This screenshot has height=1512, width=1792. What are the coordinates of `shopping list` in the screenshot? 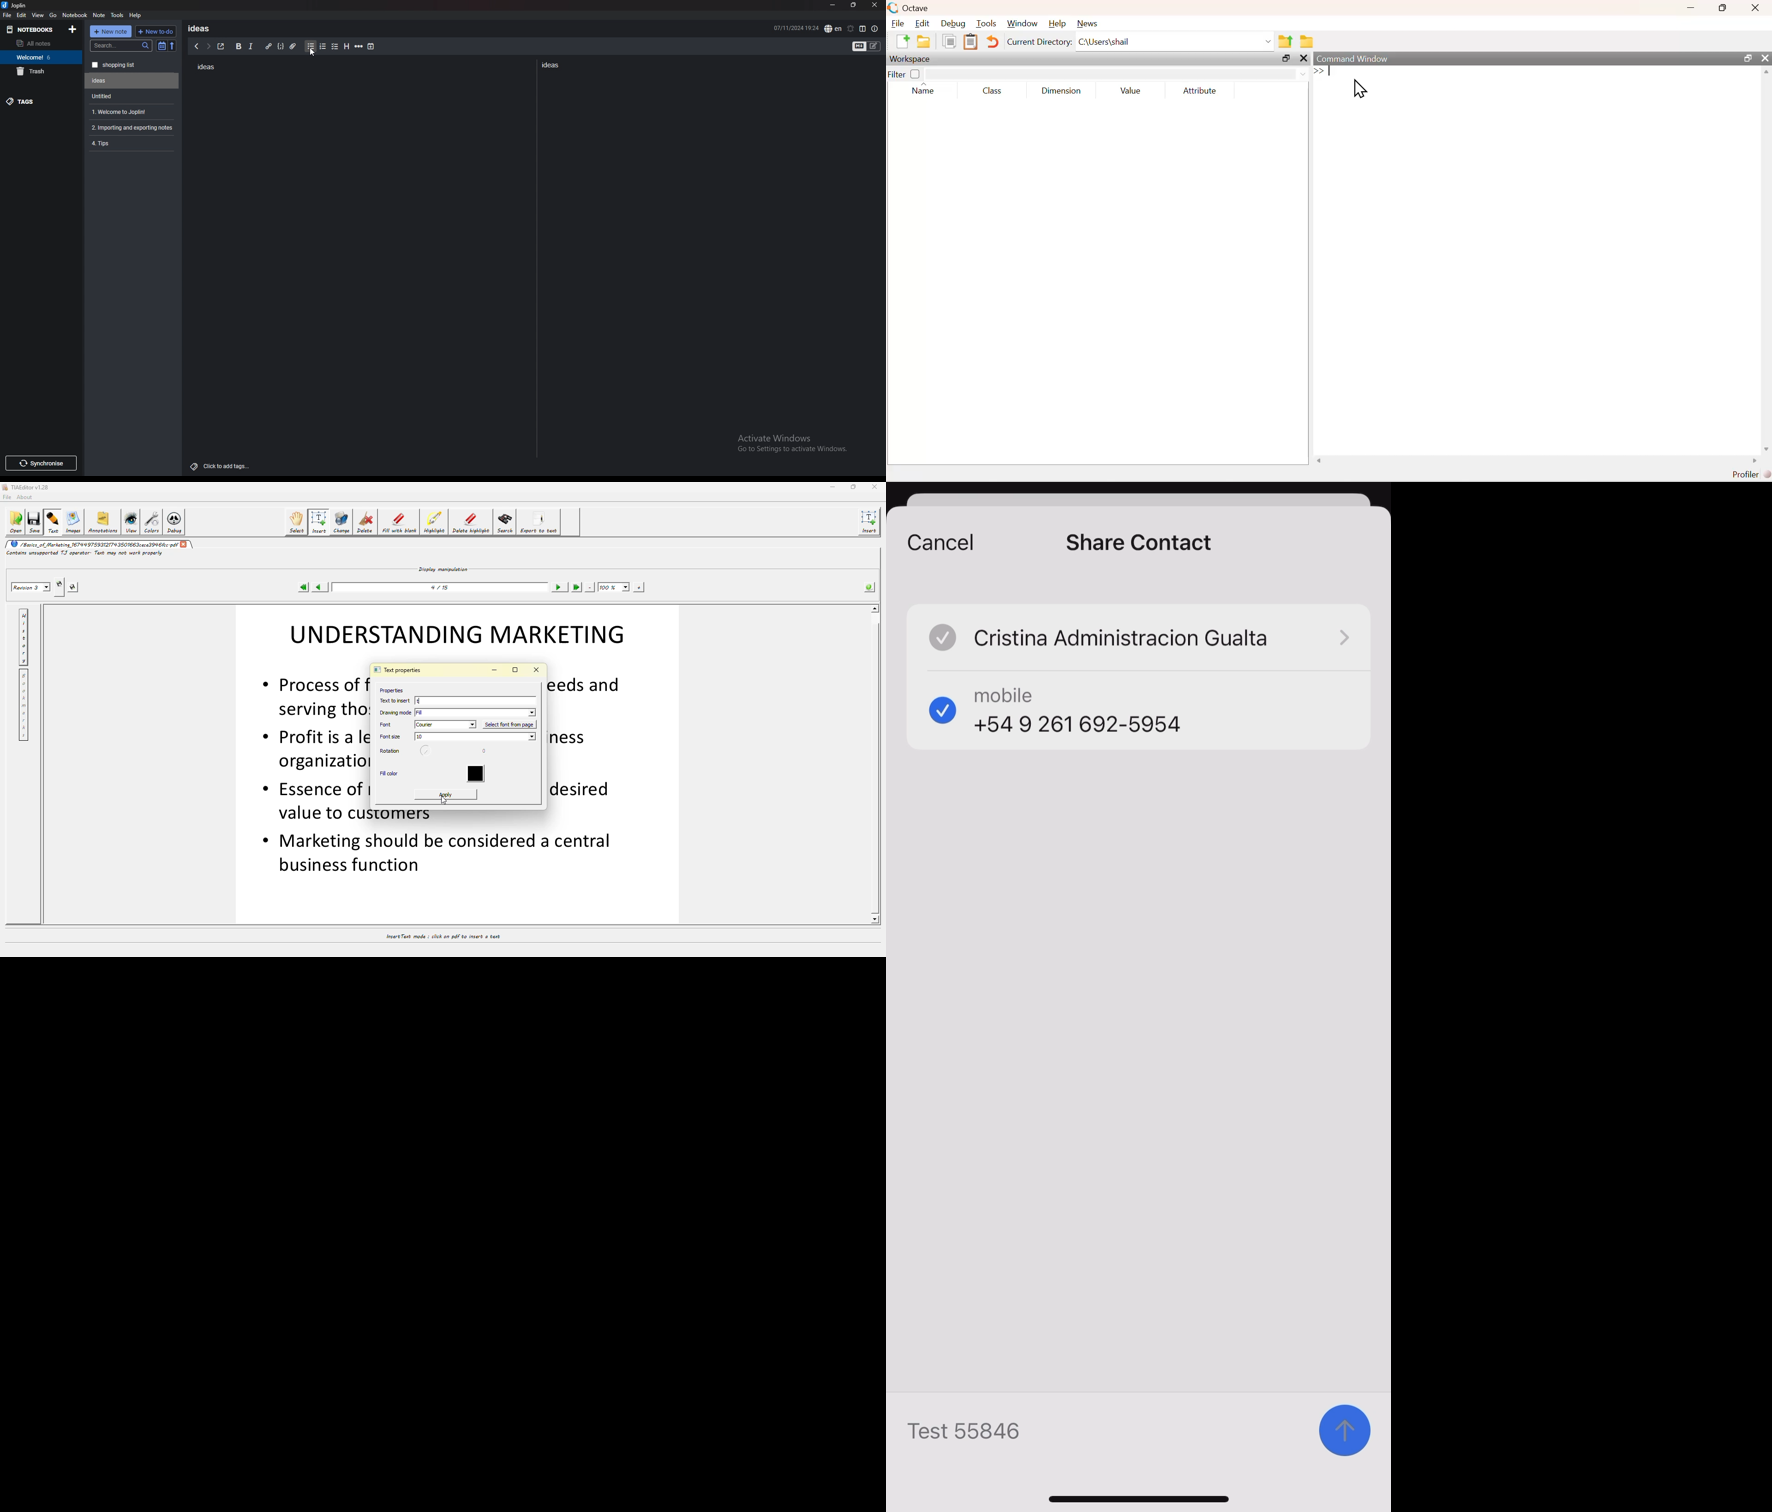 It's located at (132, 65).